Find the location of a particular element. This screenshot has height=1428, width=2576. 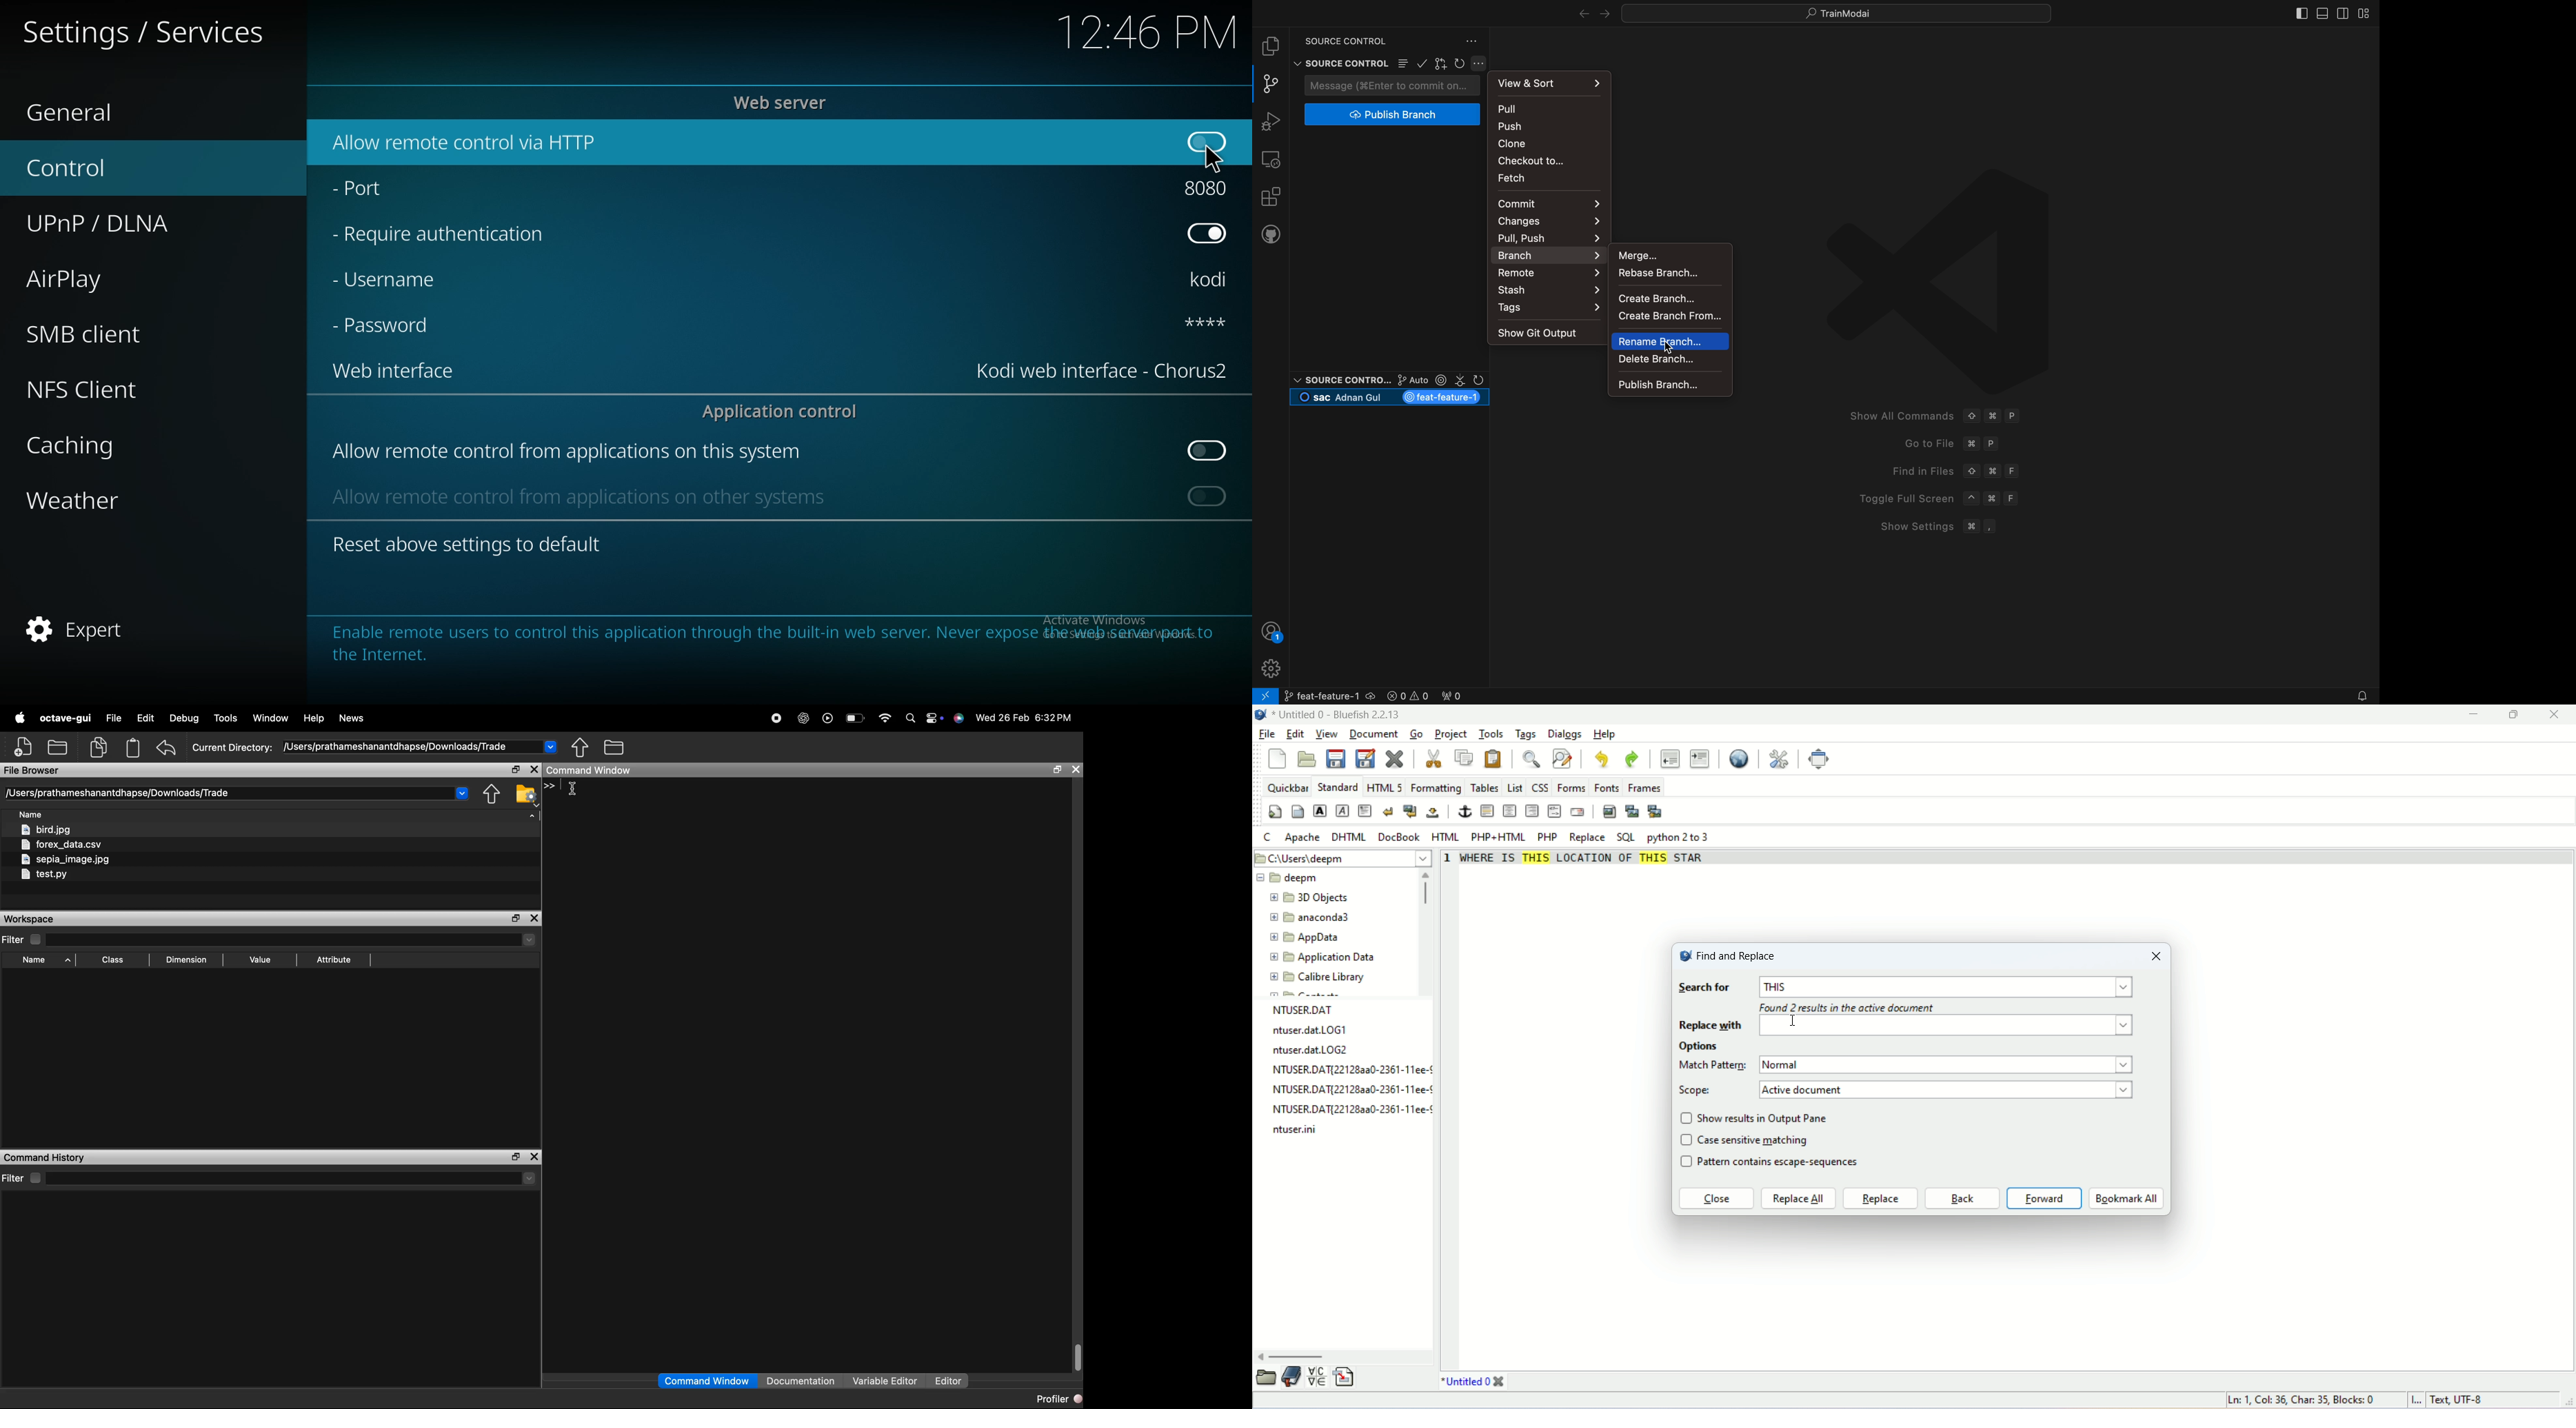

github is located at coordinates (1271, 233).